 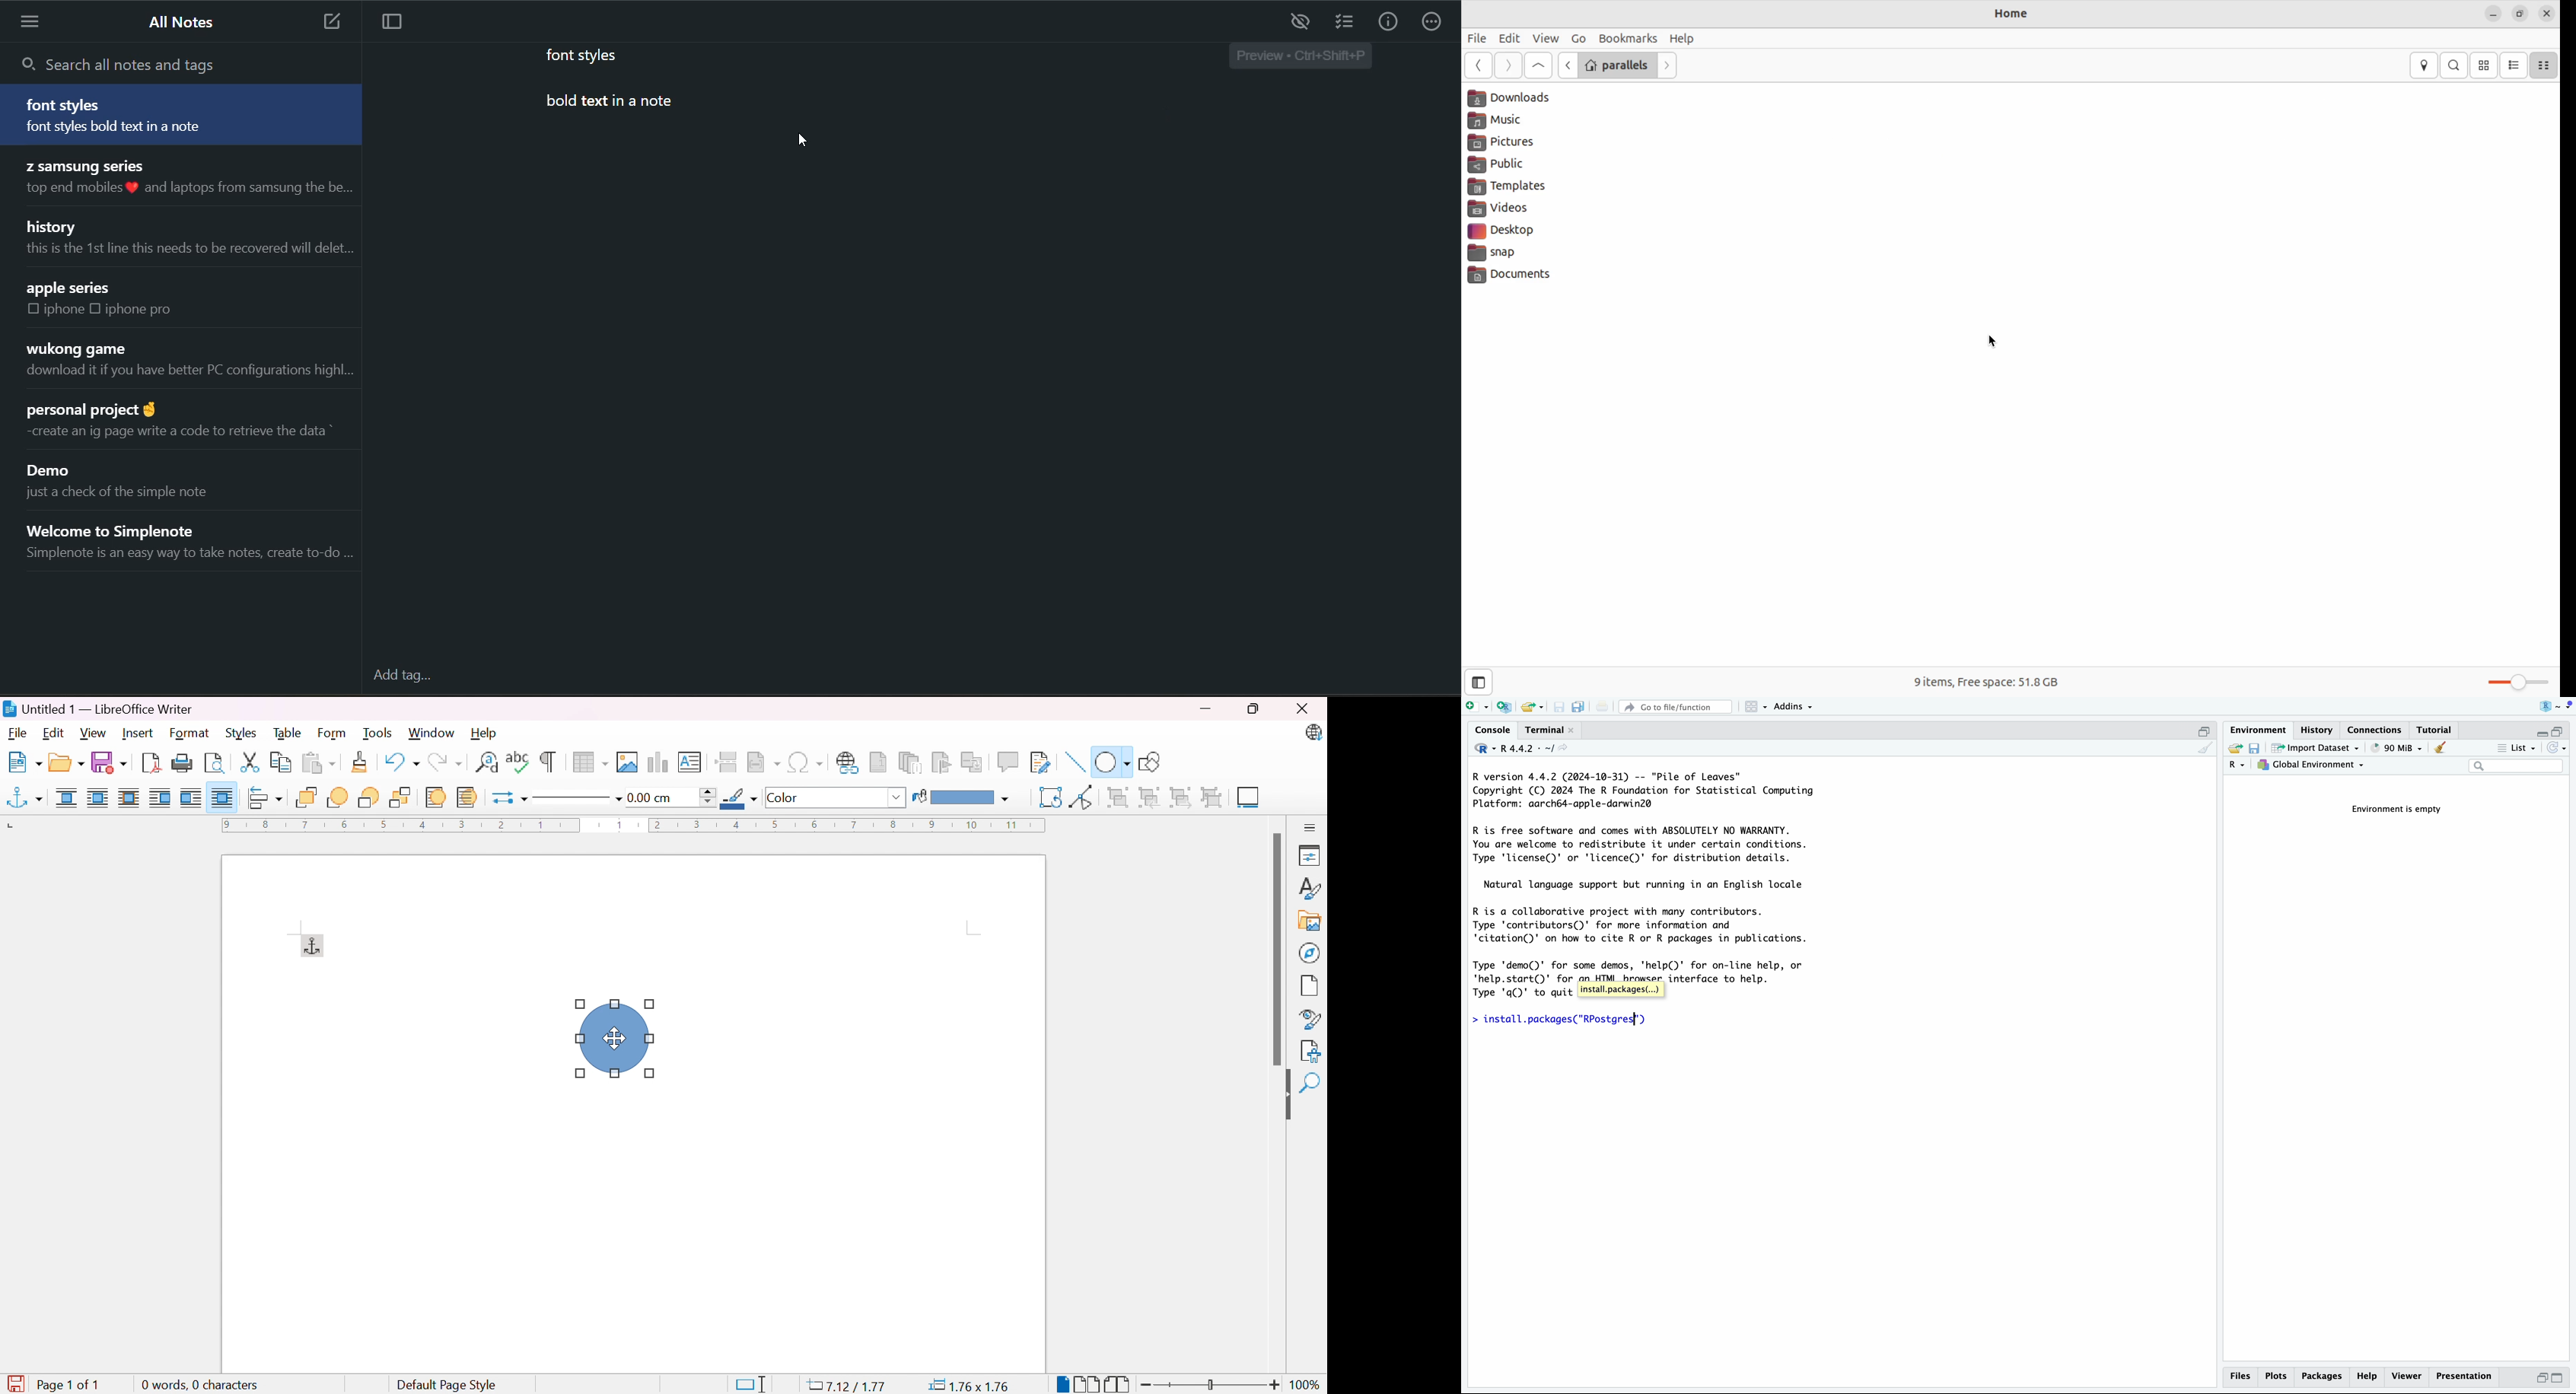 What do you see at coordinates (326, 22) in the screenshot?
I see `add new note` at bounding box center [326, 22].